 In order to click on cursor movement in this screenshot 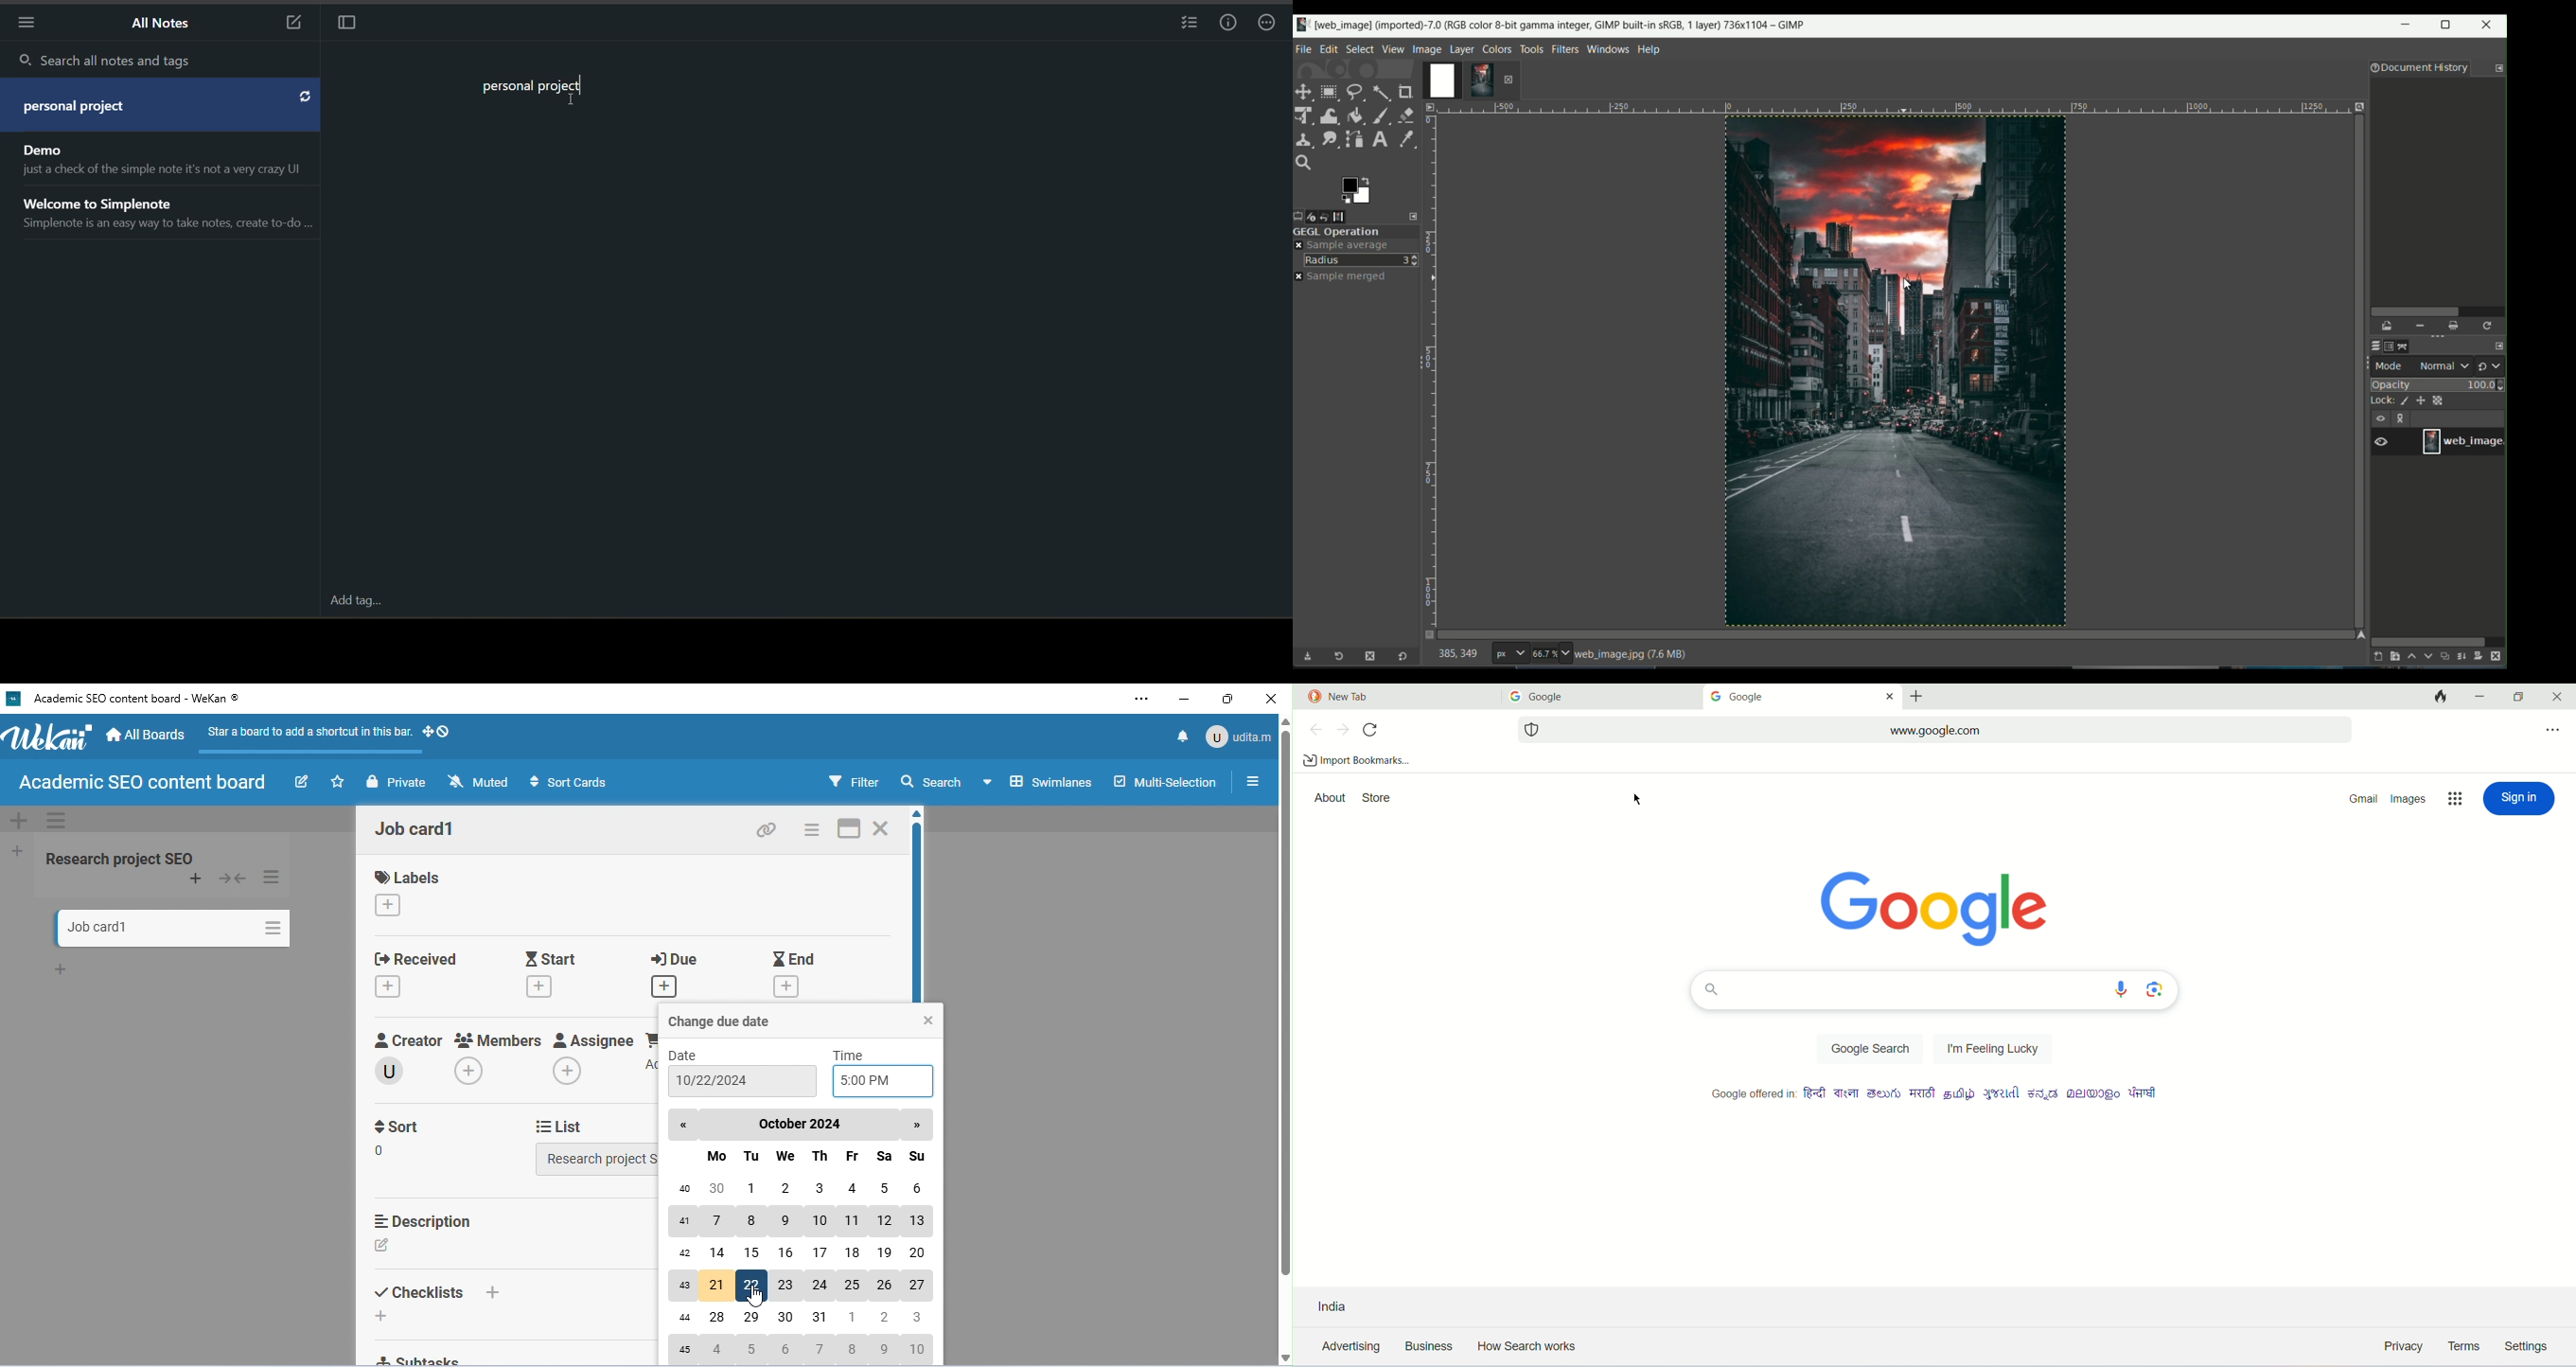, I will do `click(755, 1296)`.